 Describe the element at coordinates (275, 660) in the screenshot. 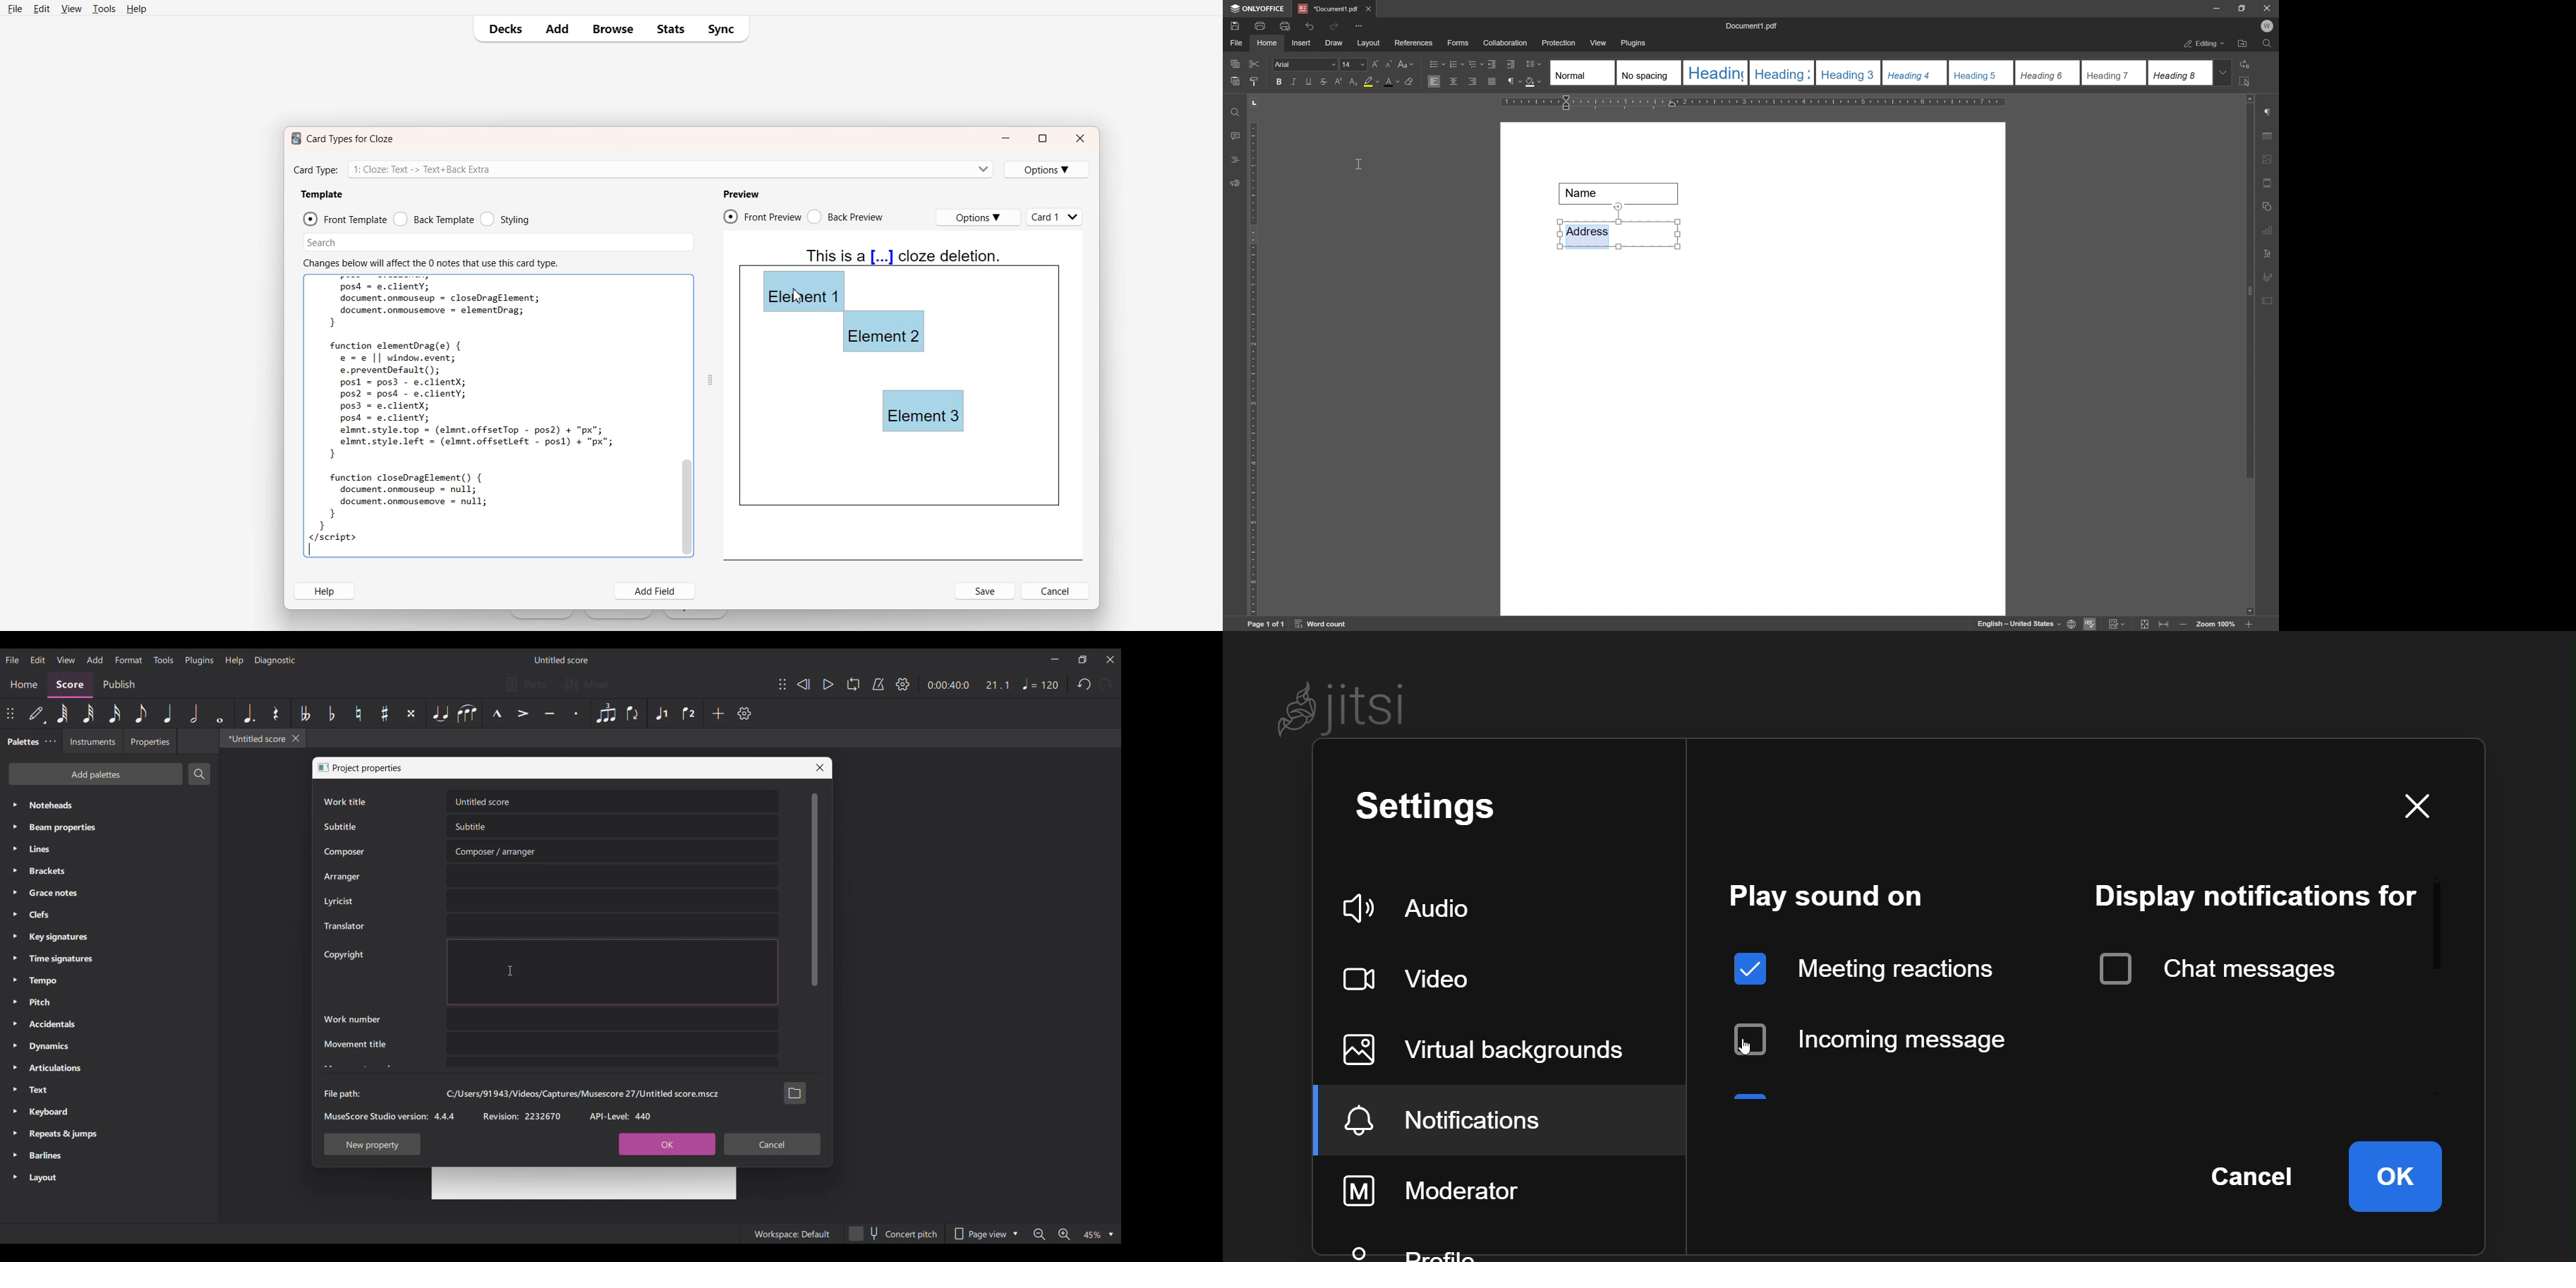

I see `Diagnostic menu` at that location.